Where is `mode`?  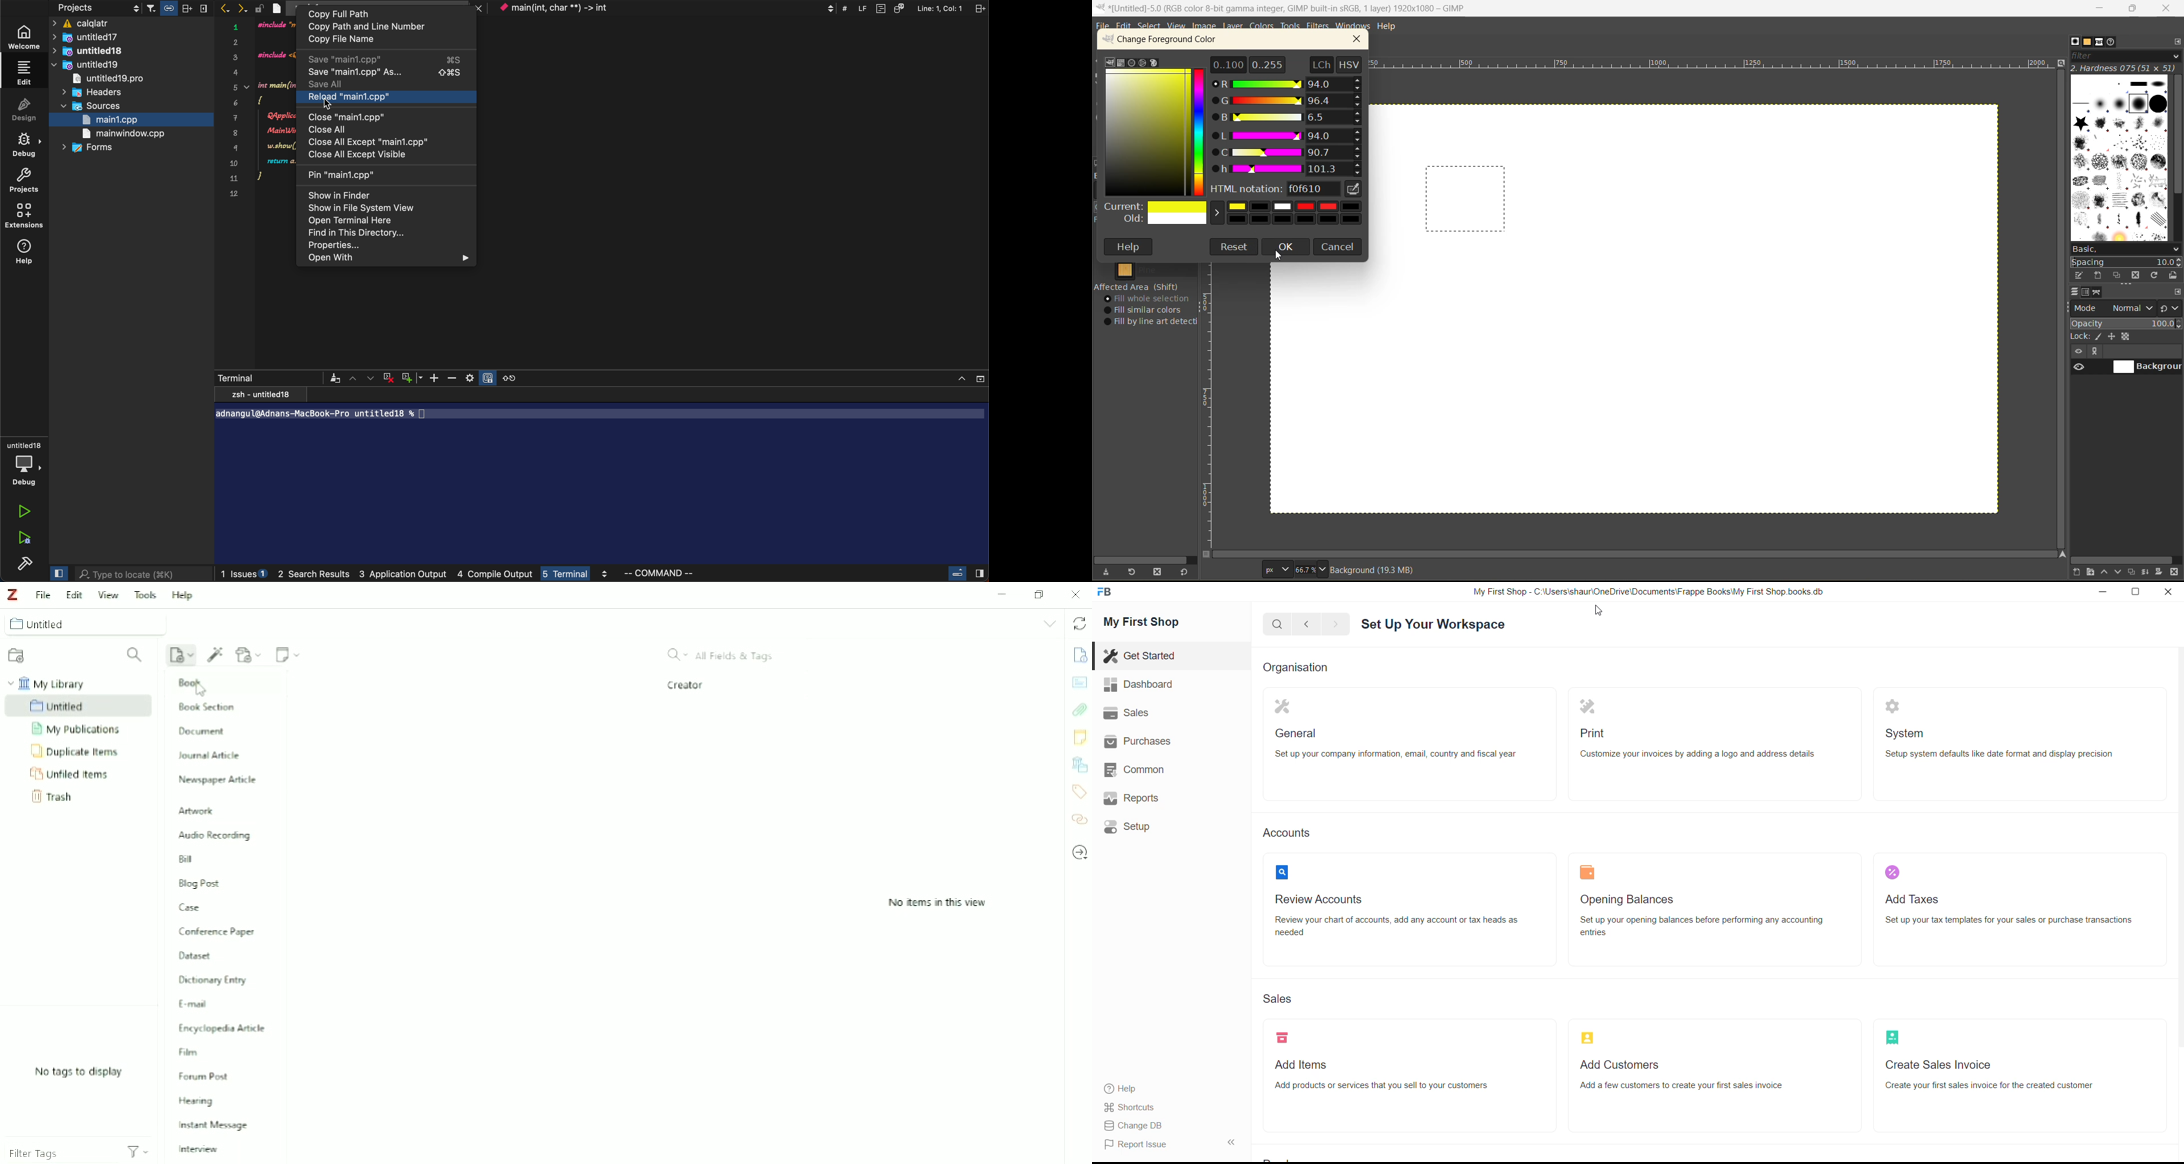
mode is located at coordinates (2114, 308).